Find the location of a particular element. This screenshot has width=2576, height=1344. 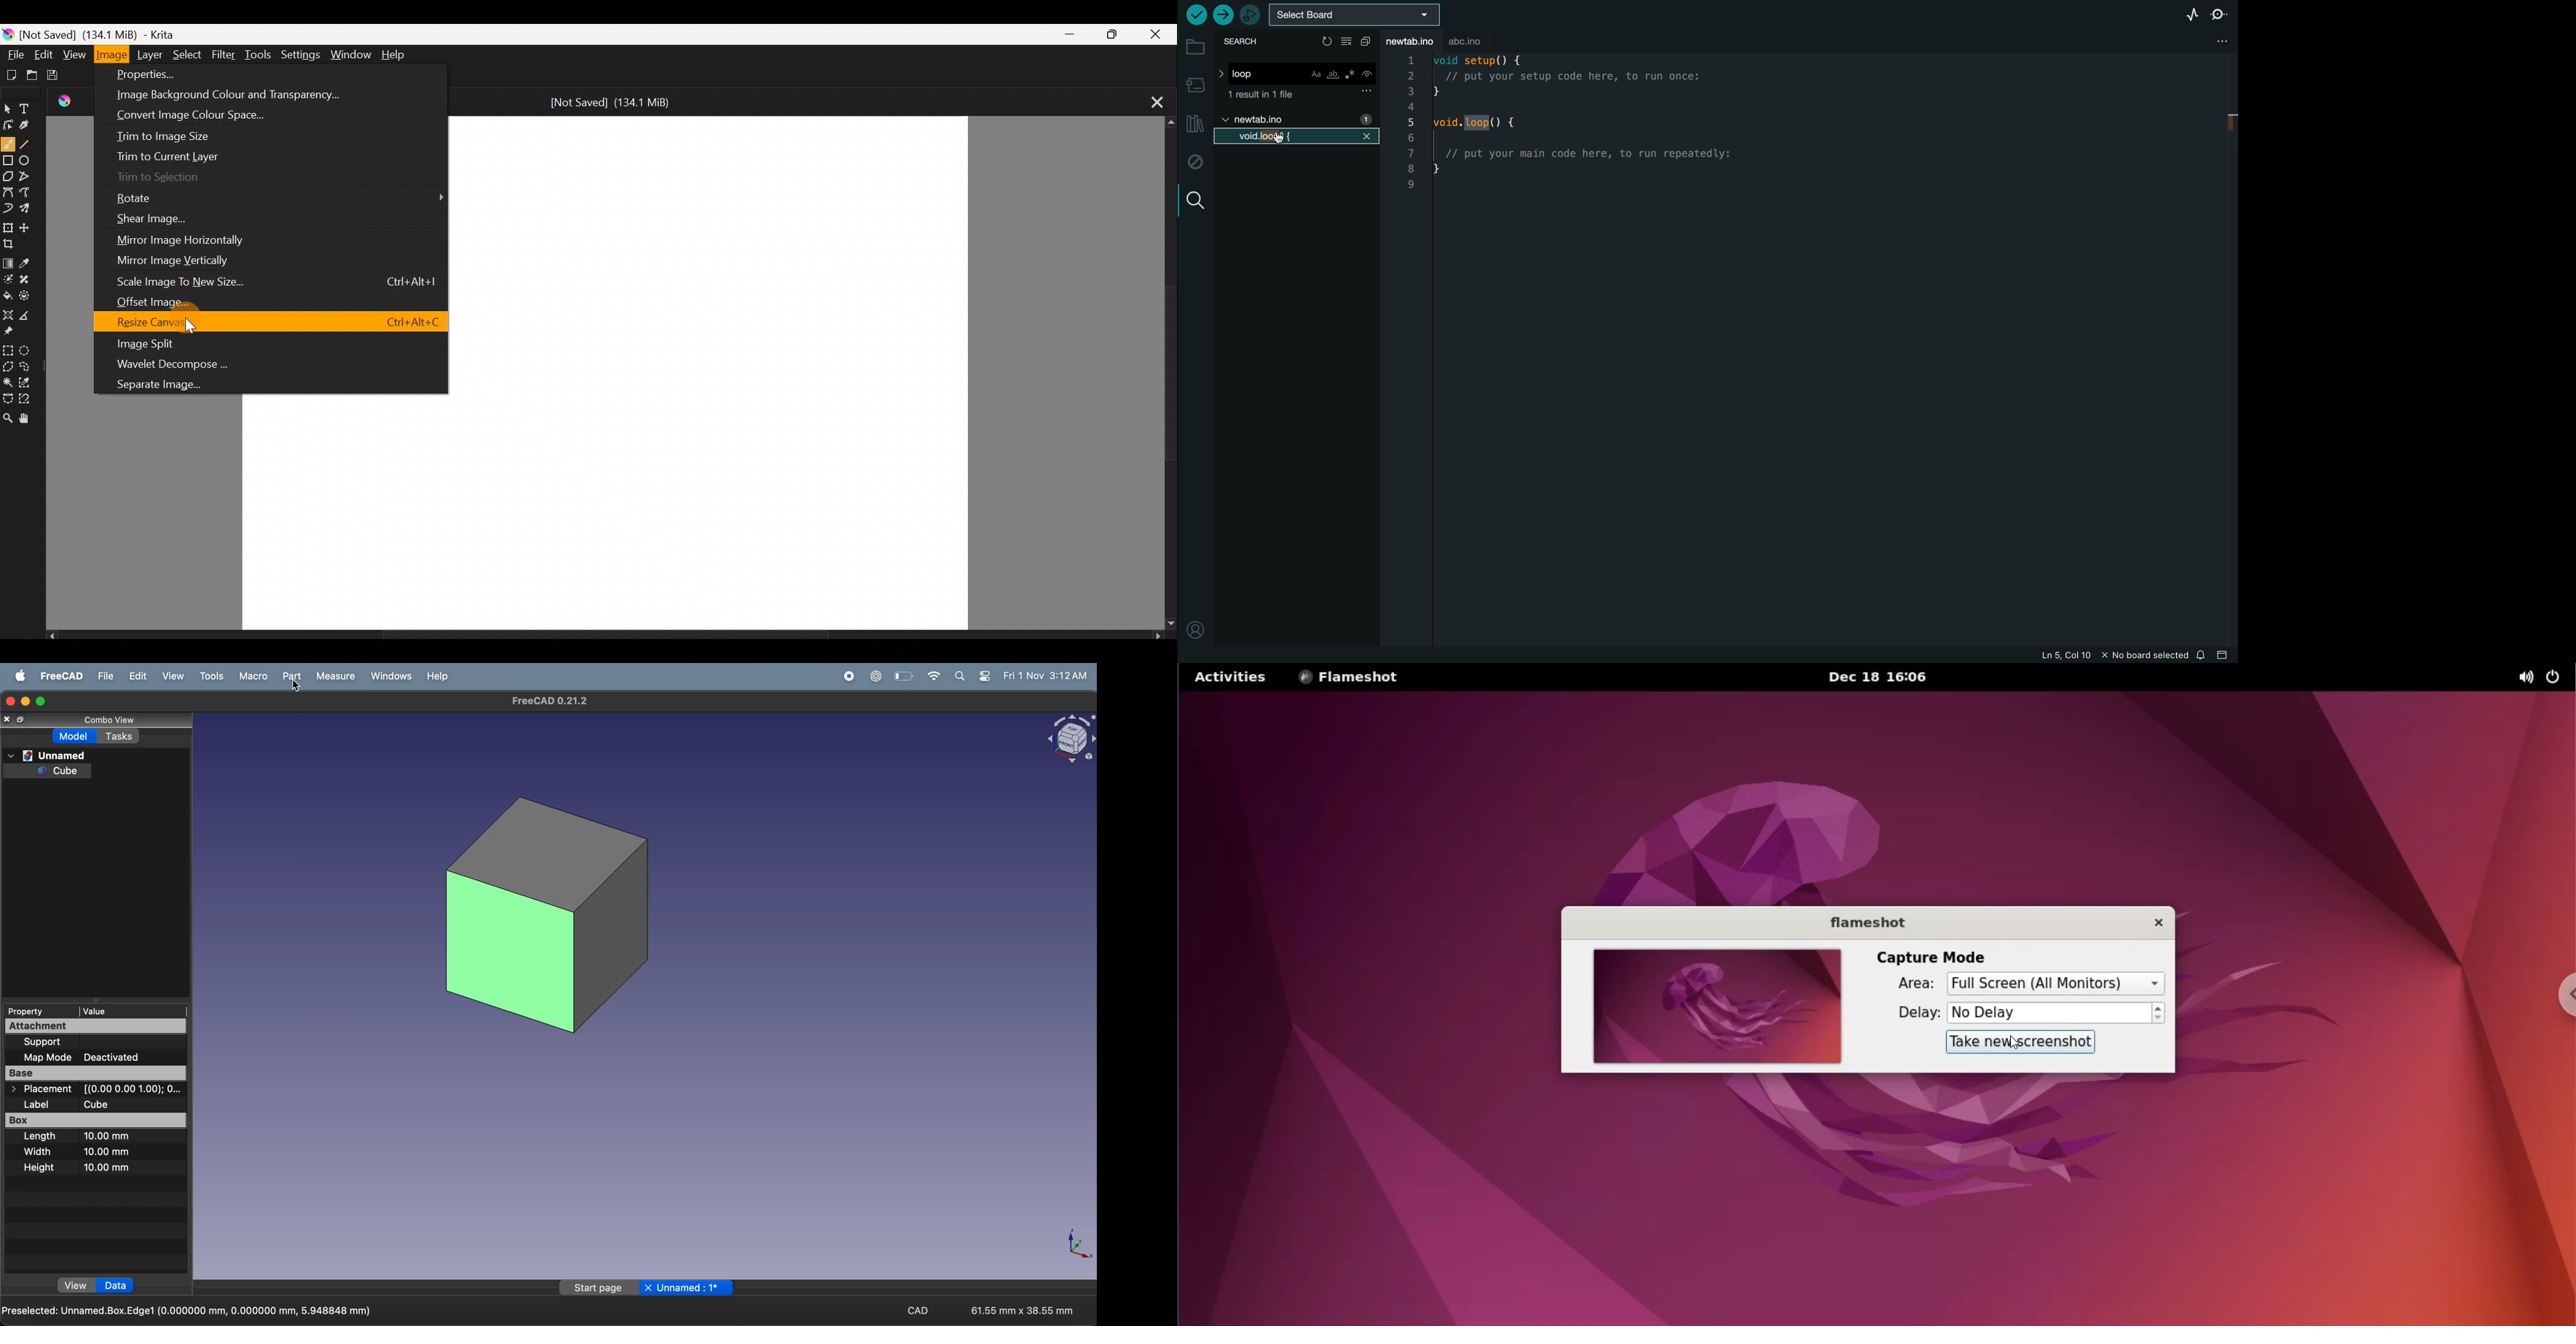

> Placement [(0.00 0.00 1.00); O... is located at coordinates (94, 1090).